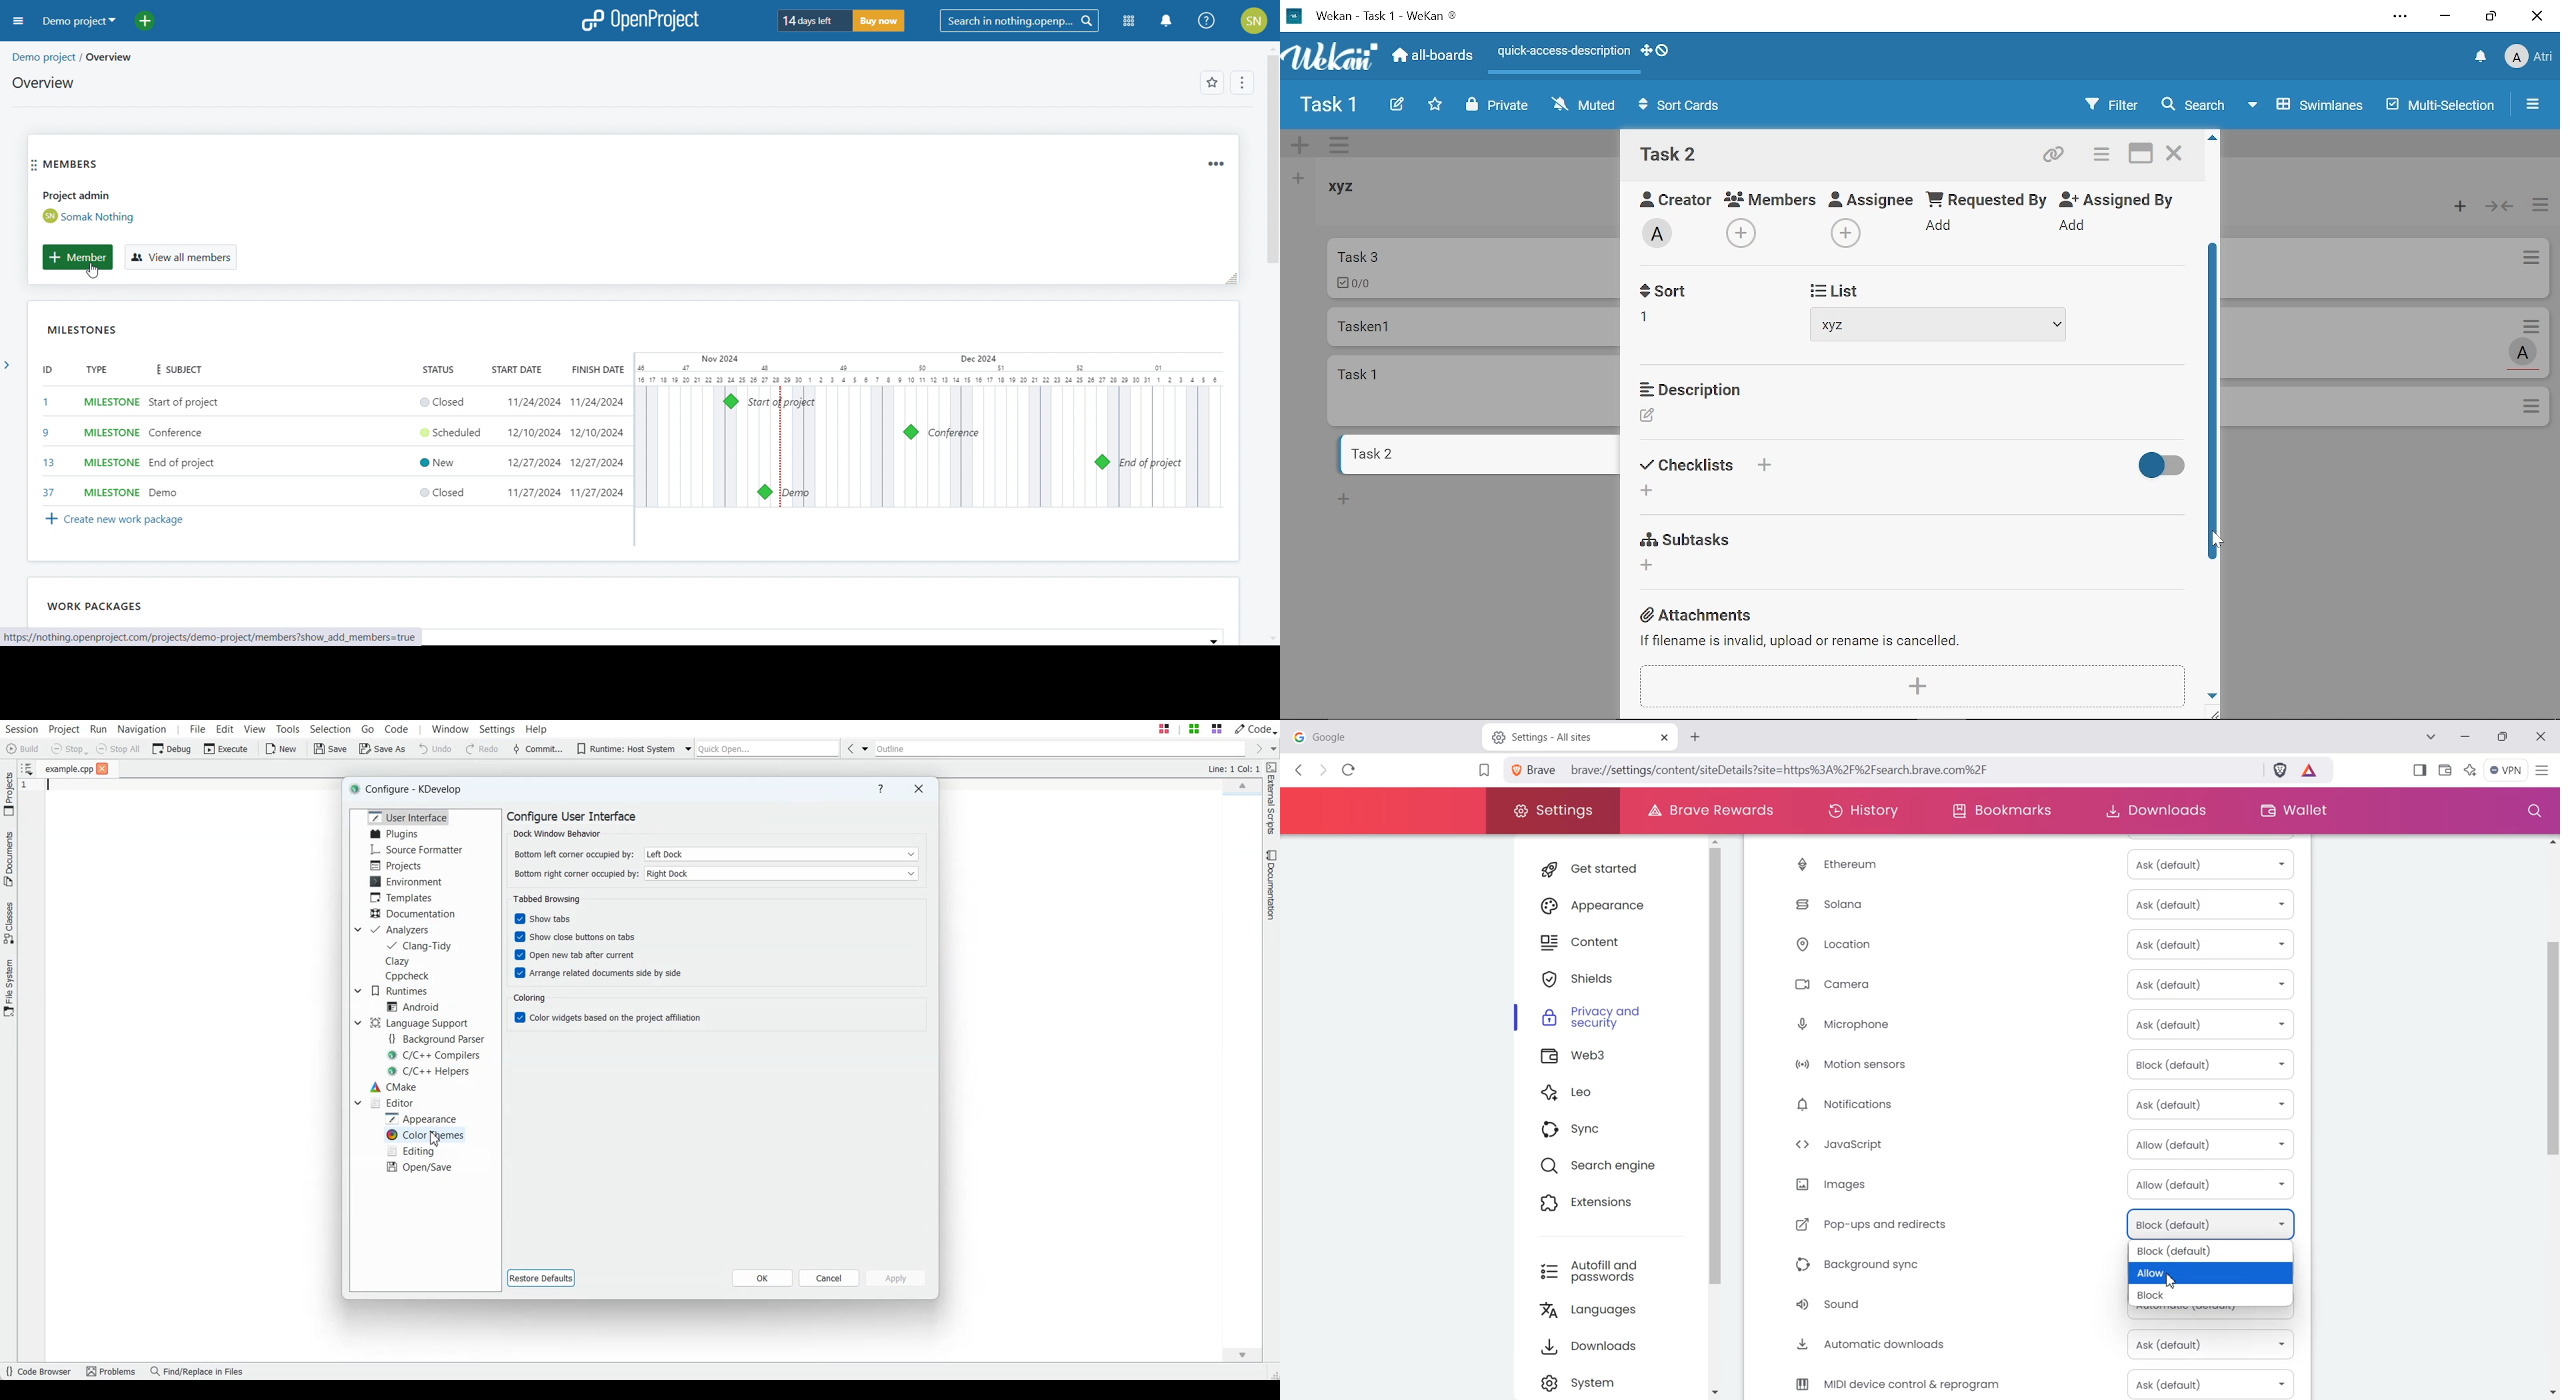  I want to click on Creator, so click(1668, 196).